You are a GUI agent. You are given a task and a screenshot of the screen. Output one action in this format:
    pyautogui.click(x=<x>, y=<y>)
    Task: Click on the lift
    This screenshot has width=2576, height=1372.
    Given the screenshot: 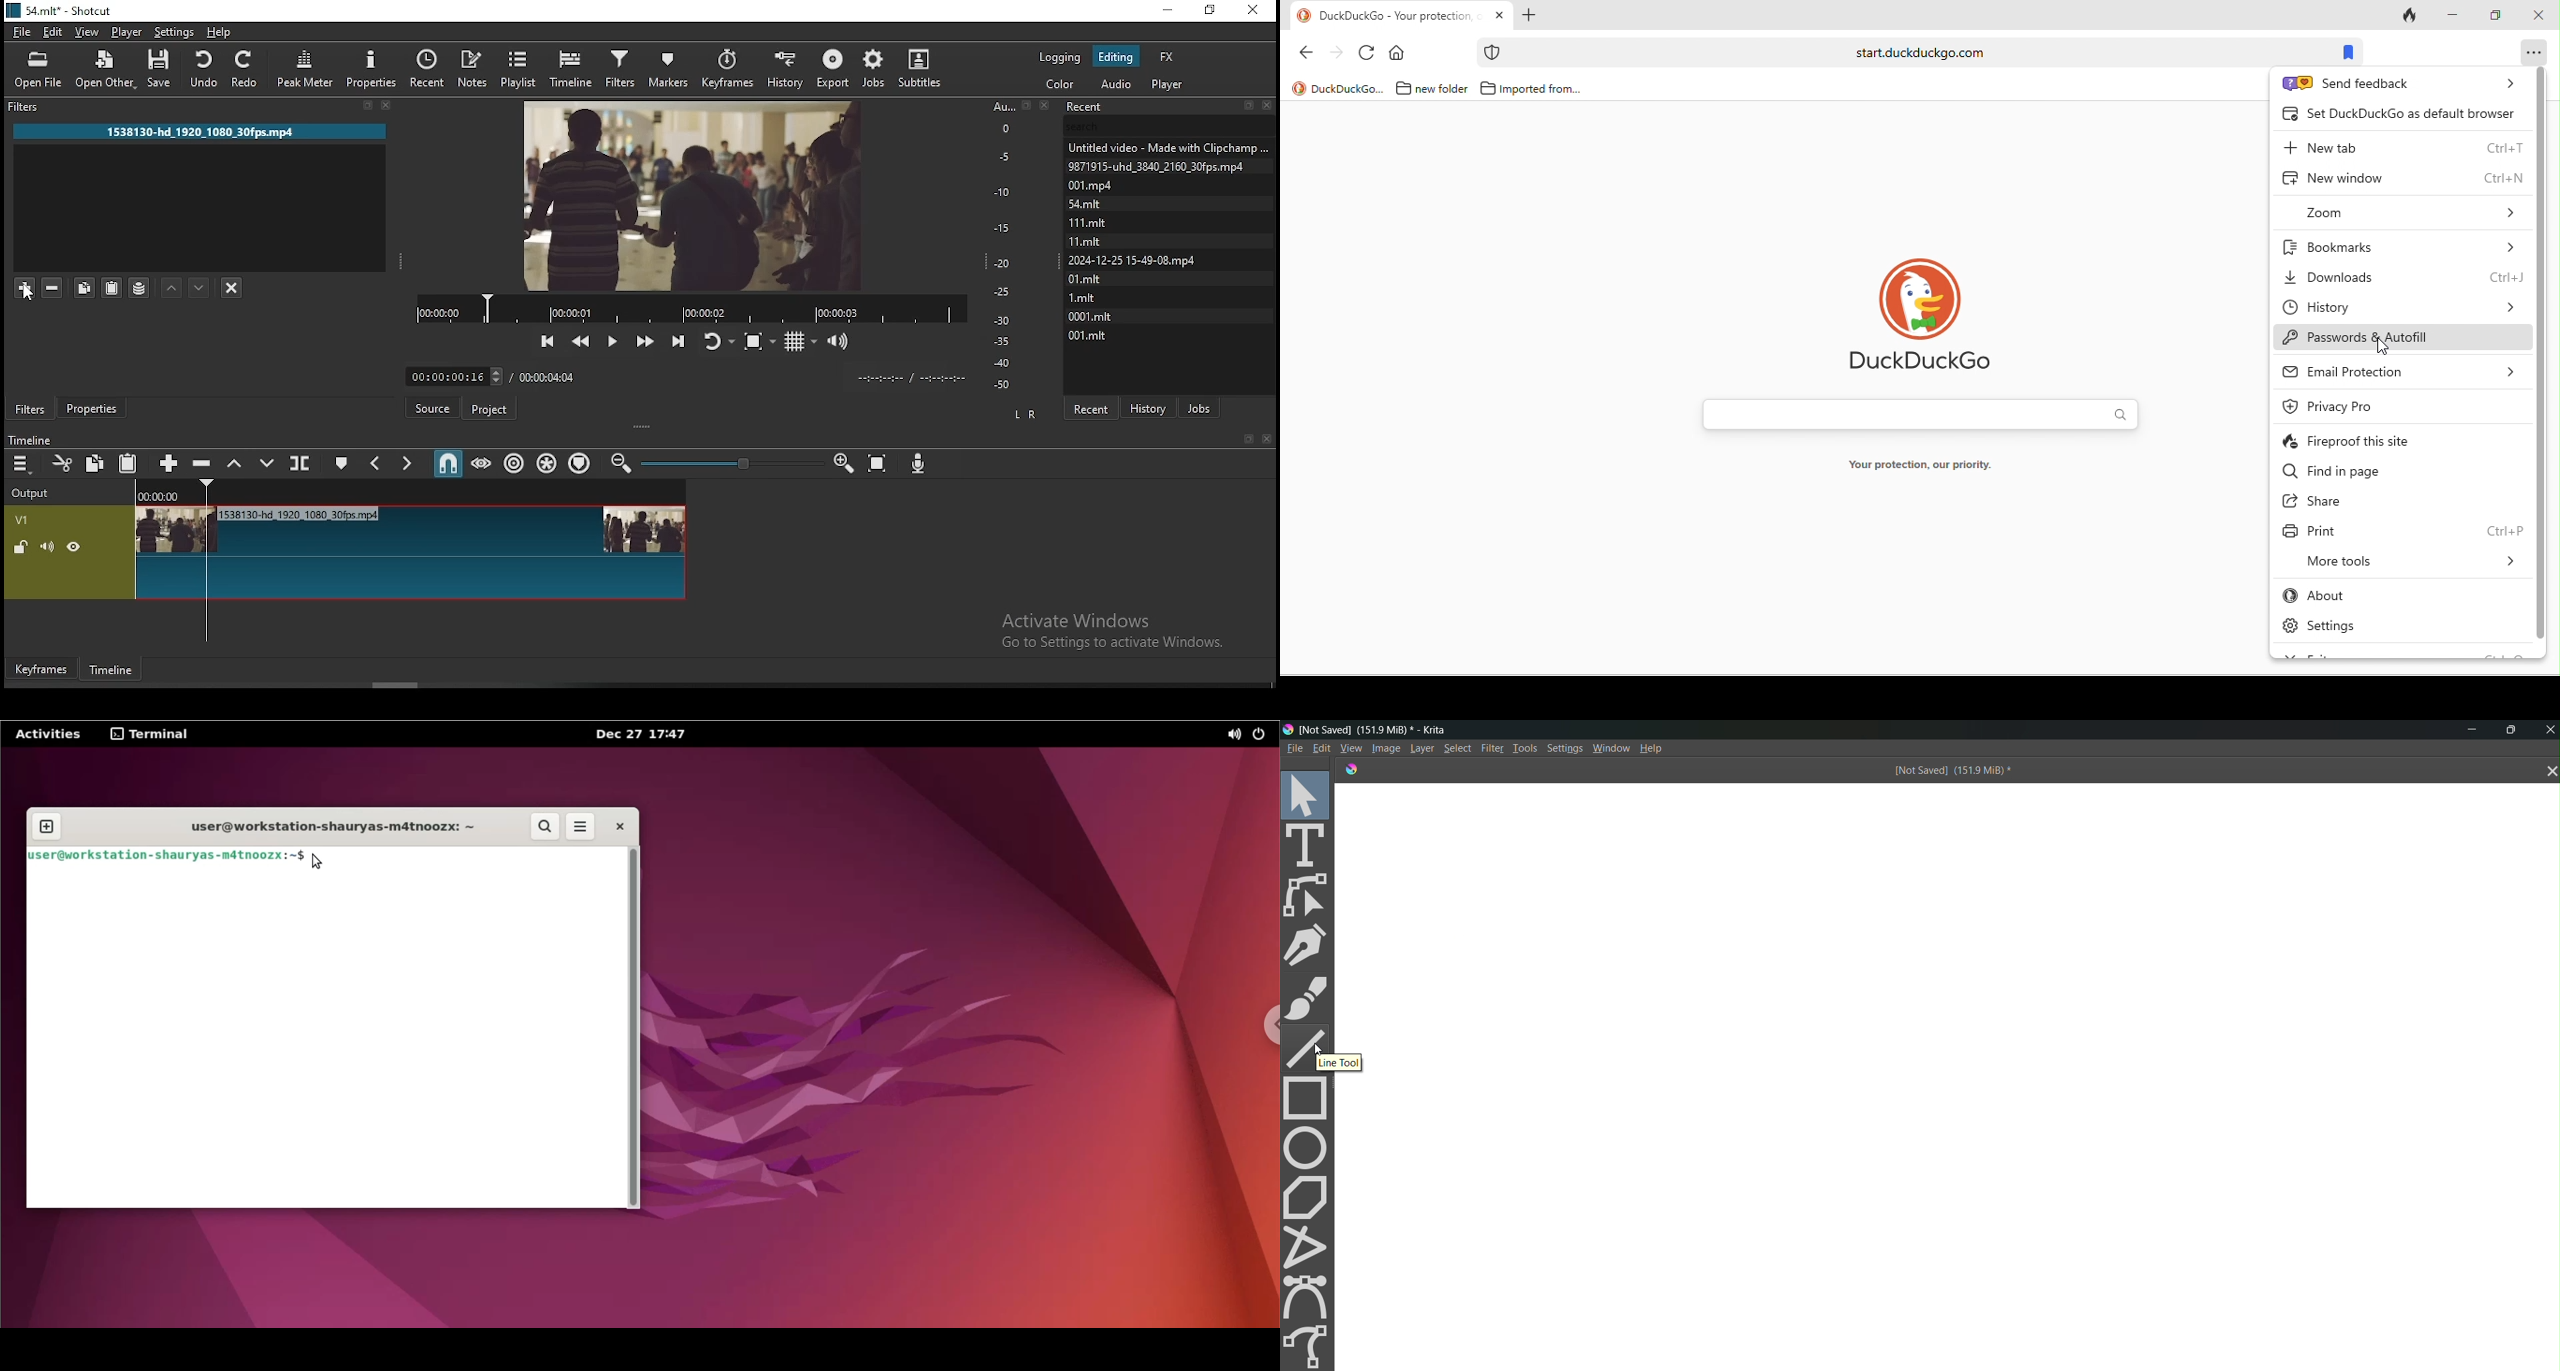 What is the action you would take?
    pyautogui.click(x=231, y=463)
    